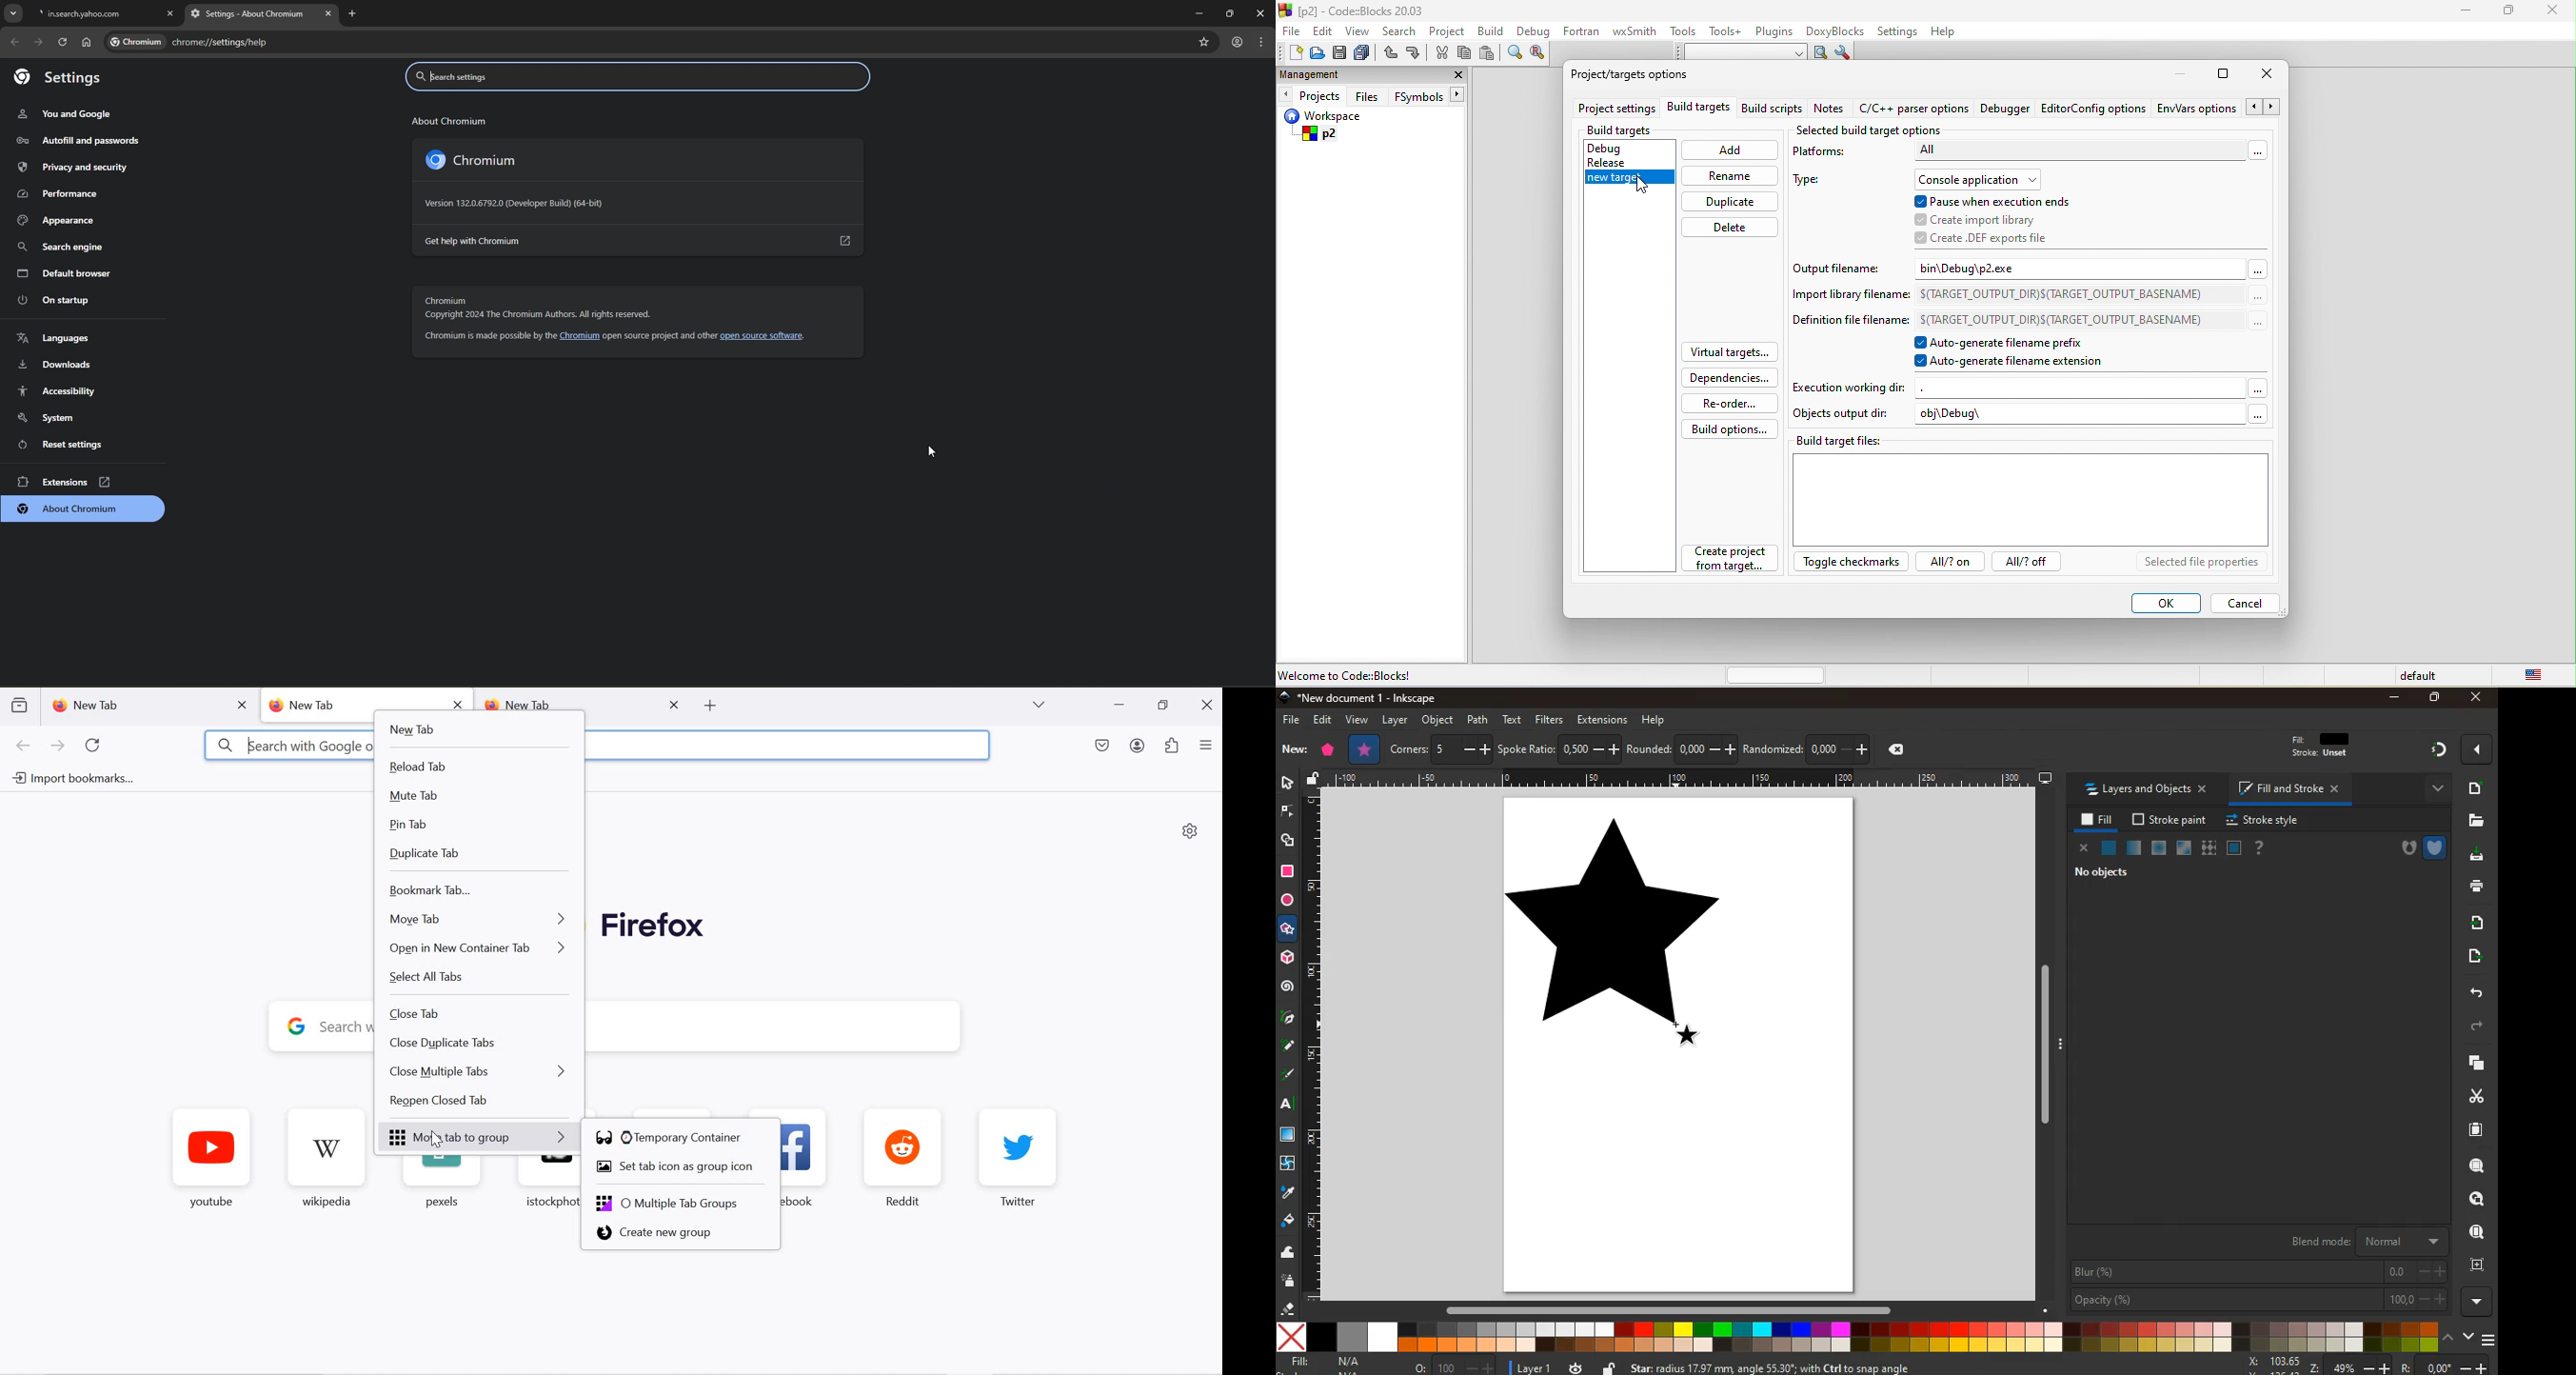 This screenshot has width=2576, height=1400. Describe the element at coordinates (357, 18) in the screenshot. I see `add new tab` at that location.